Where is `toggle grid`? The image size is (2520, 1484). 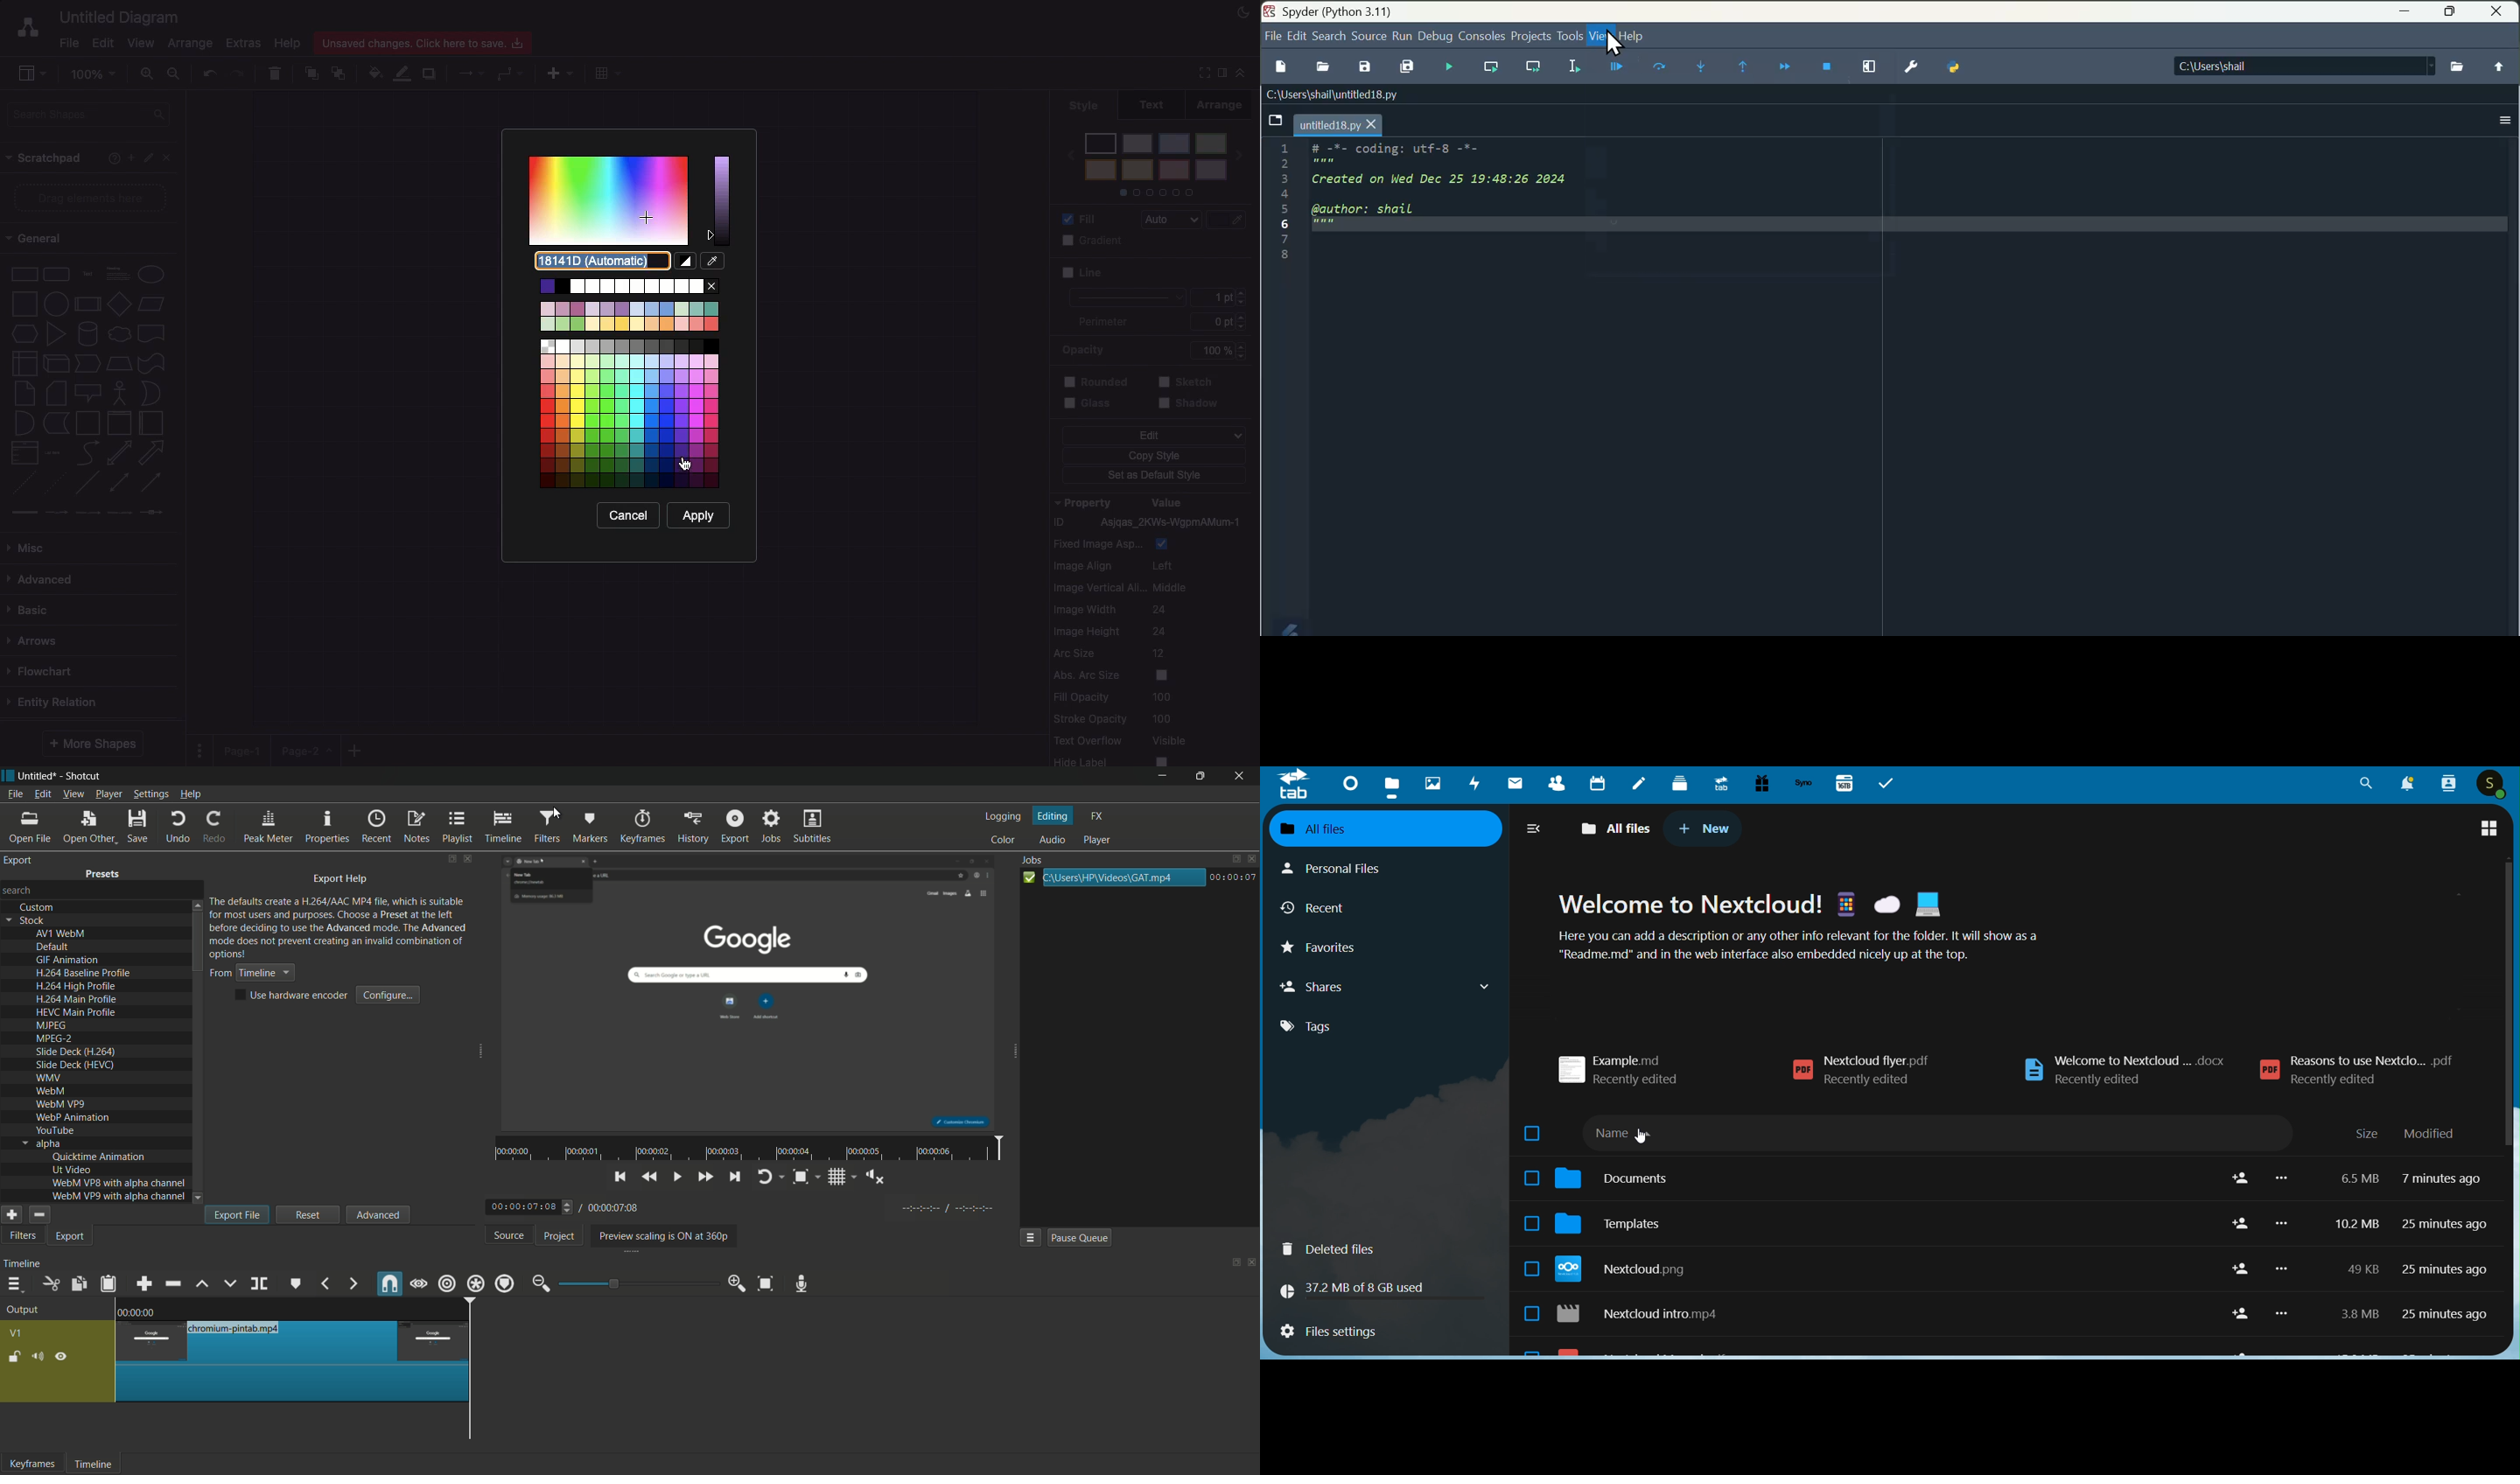
toggle grid is located at coordinates (841, 1176).